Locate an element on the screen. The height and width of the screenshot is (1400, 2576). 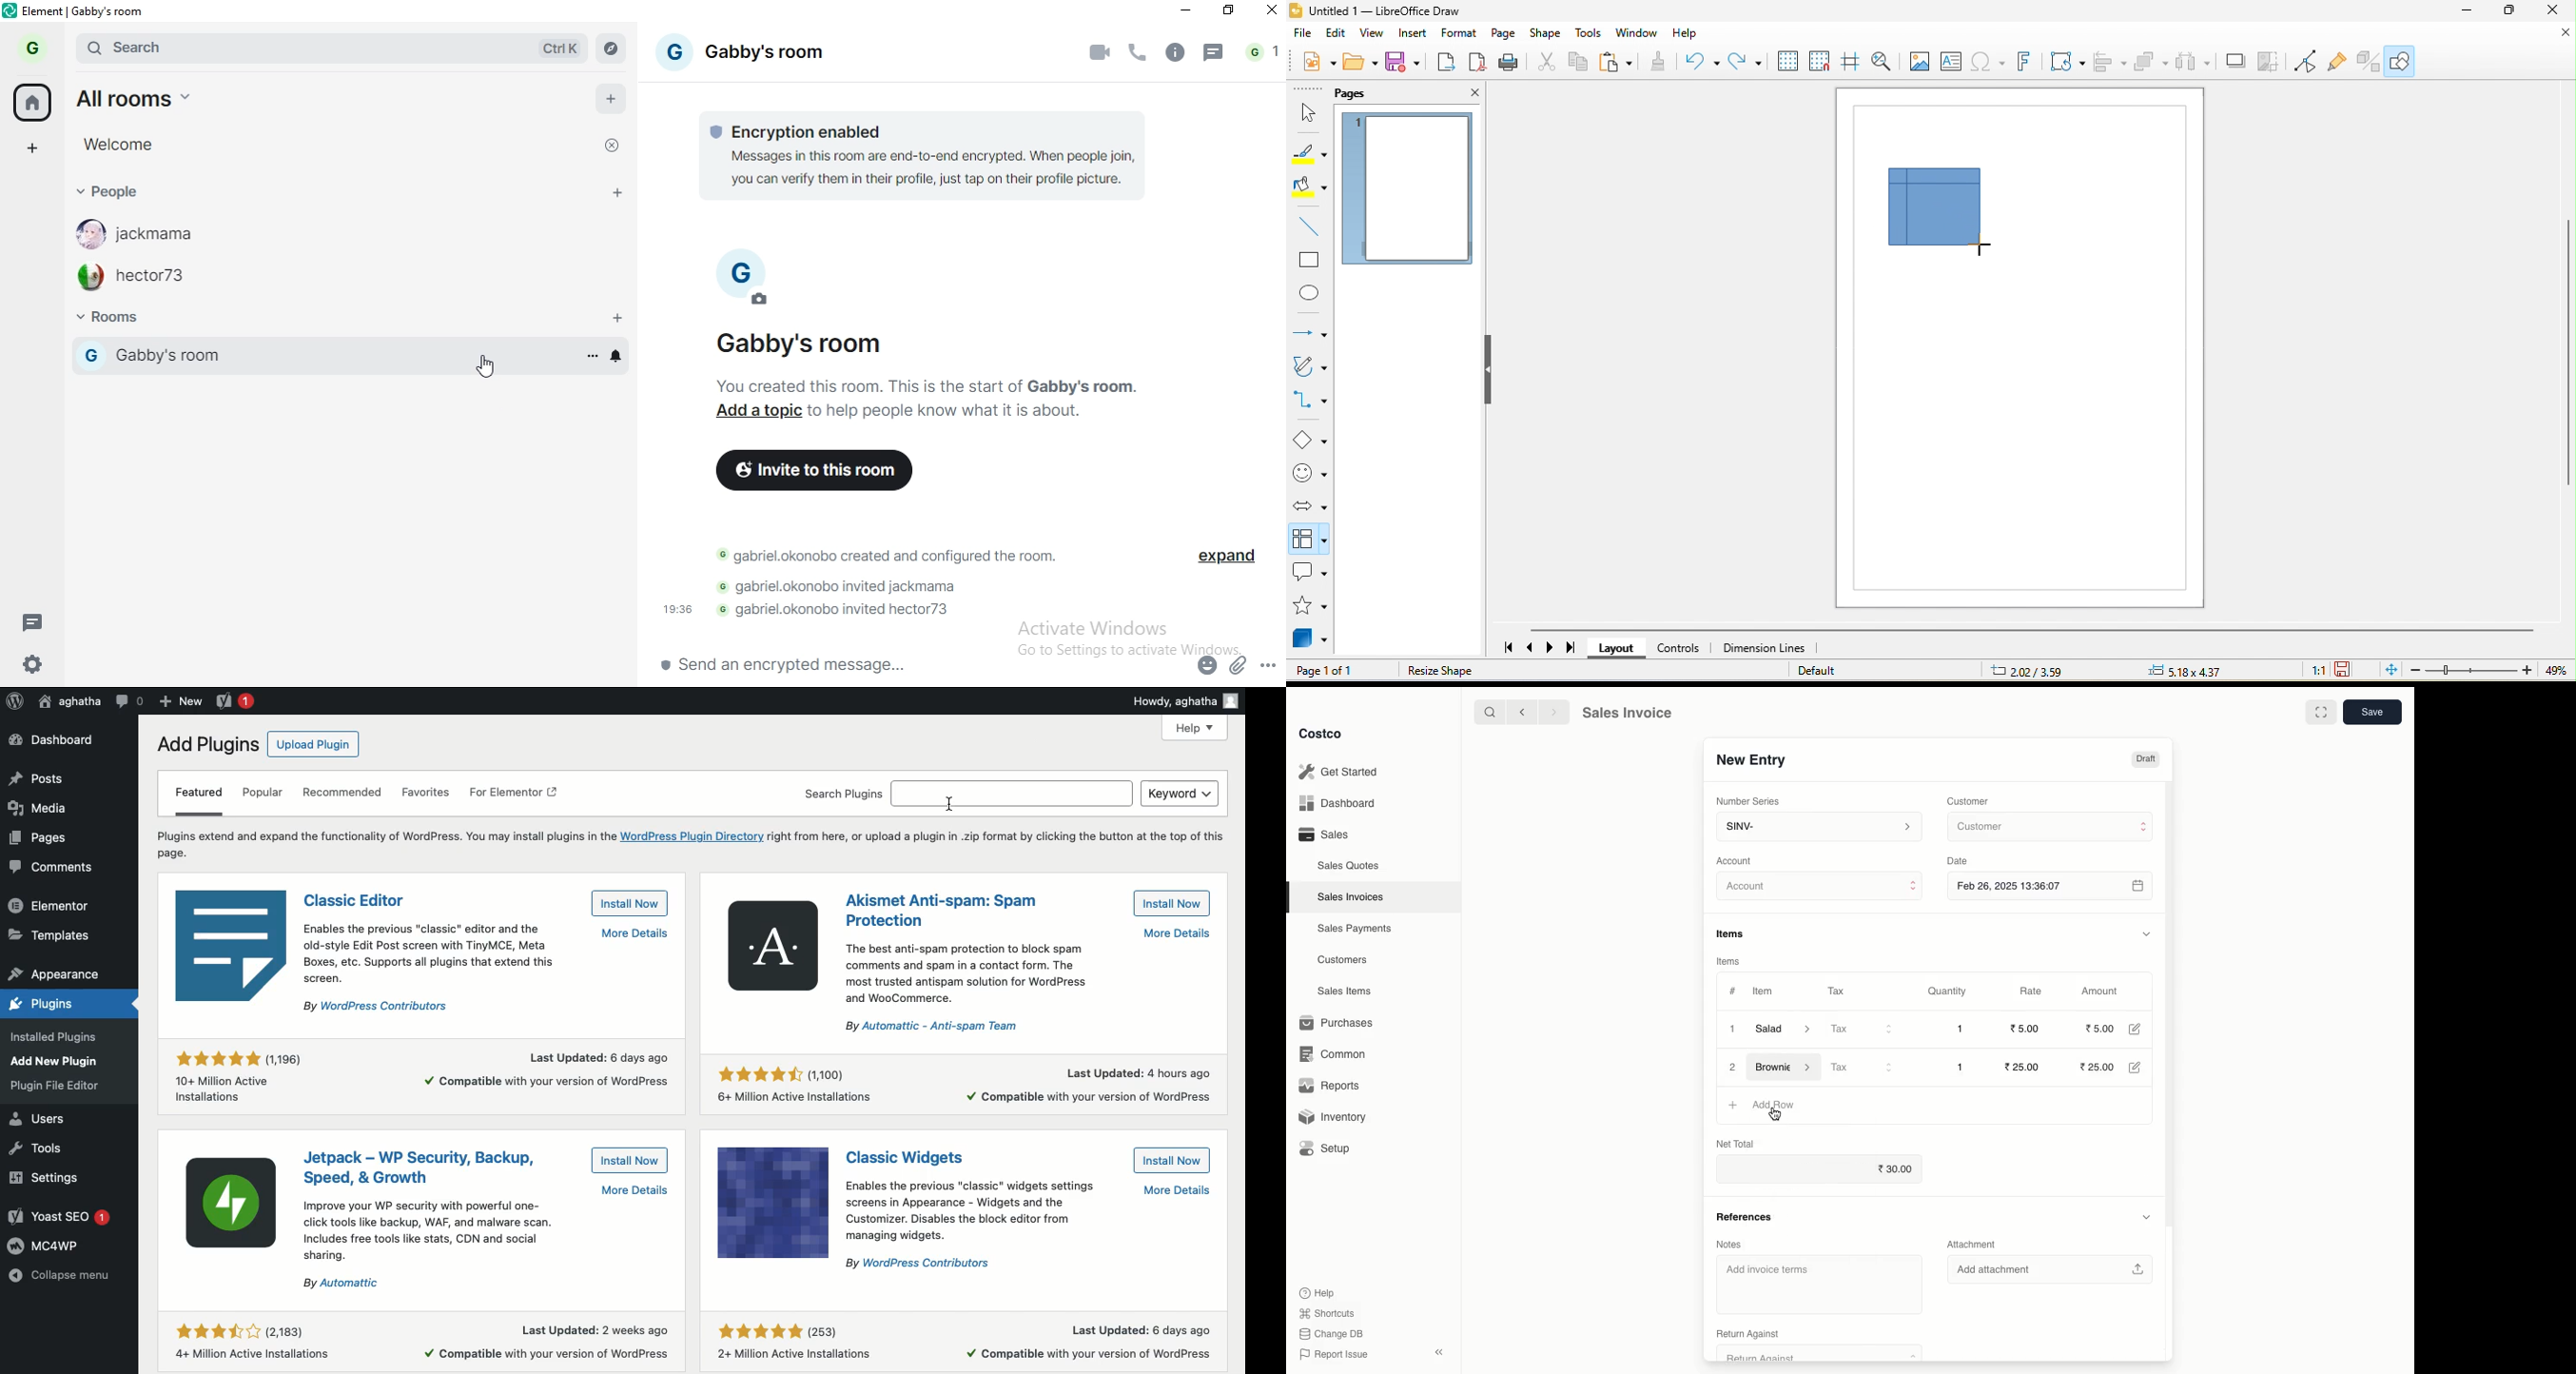
Net Total is located at coordinates (1729, 1143).